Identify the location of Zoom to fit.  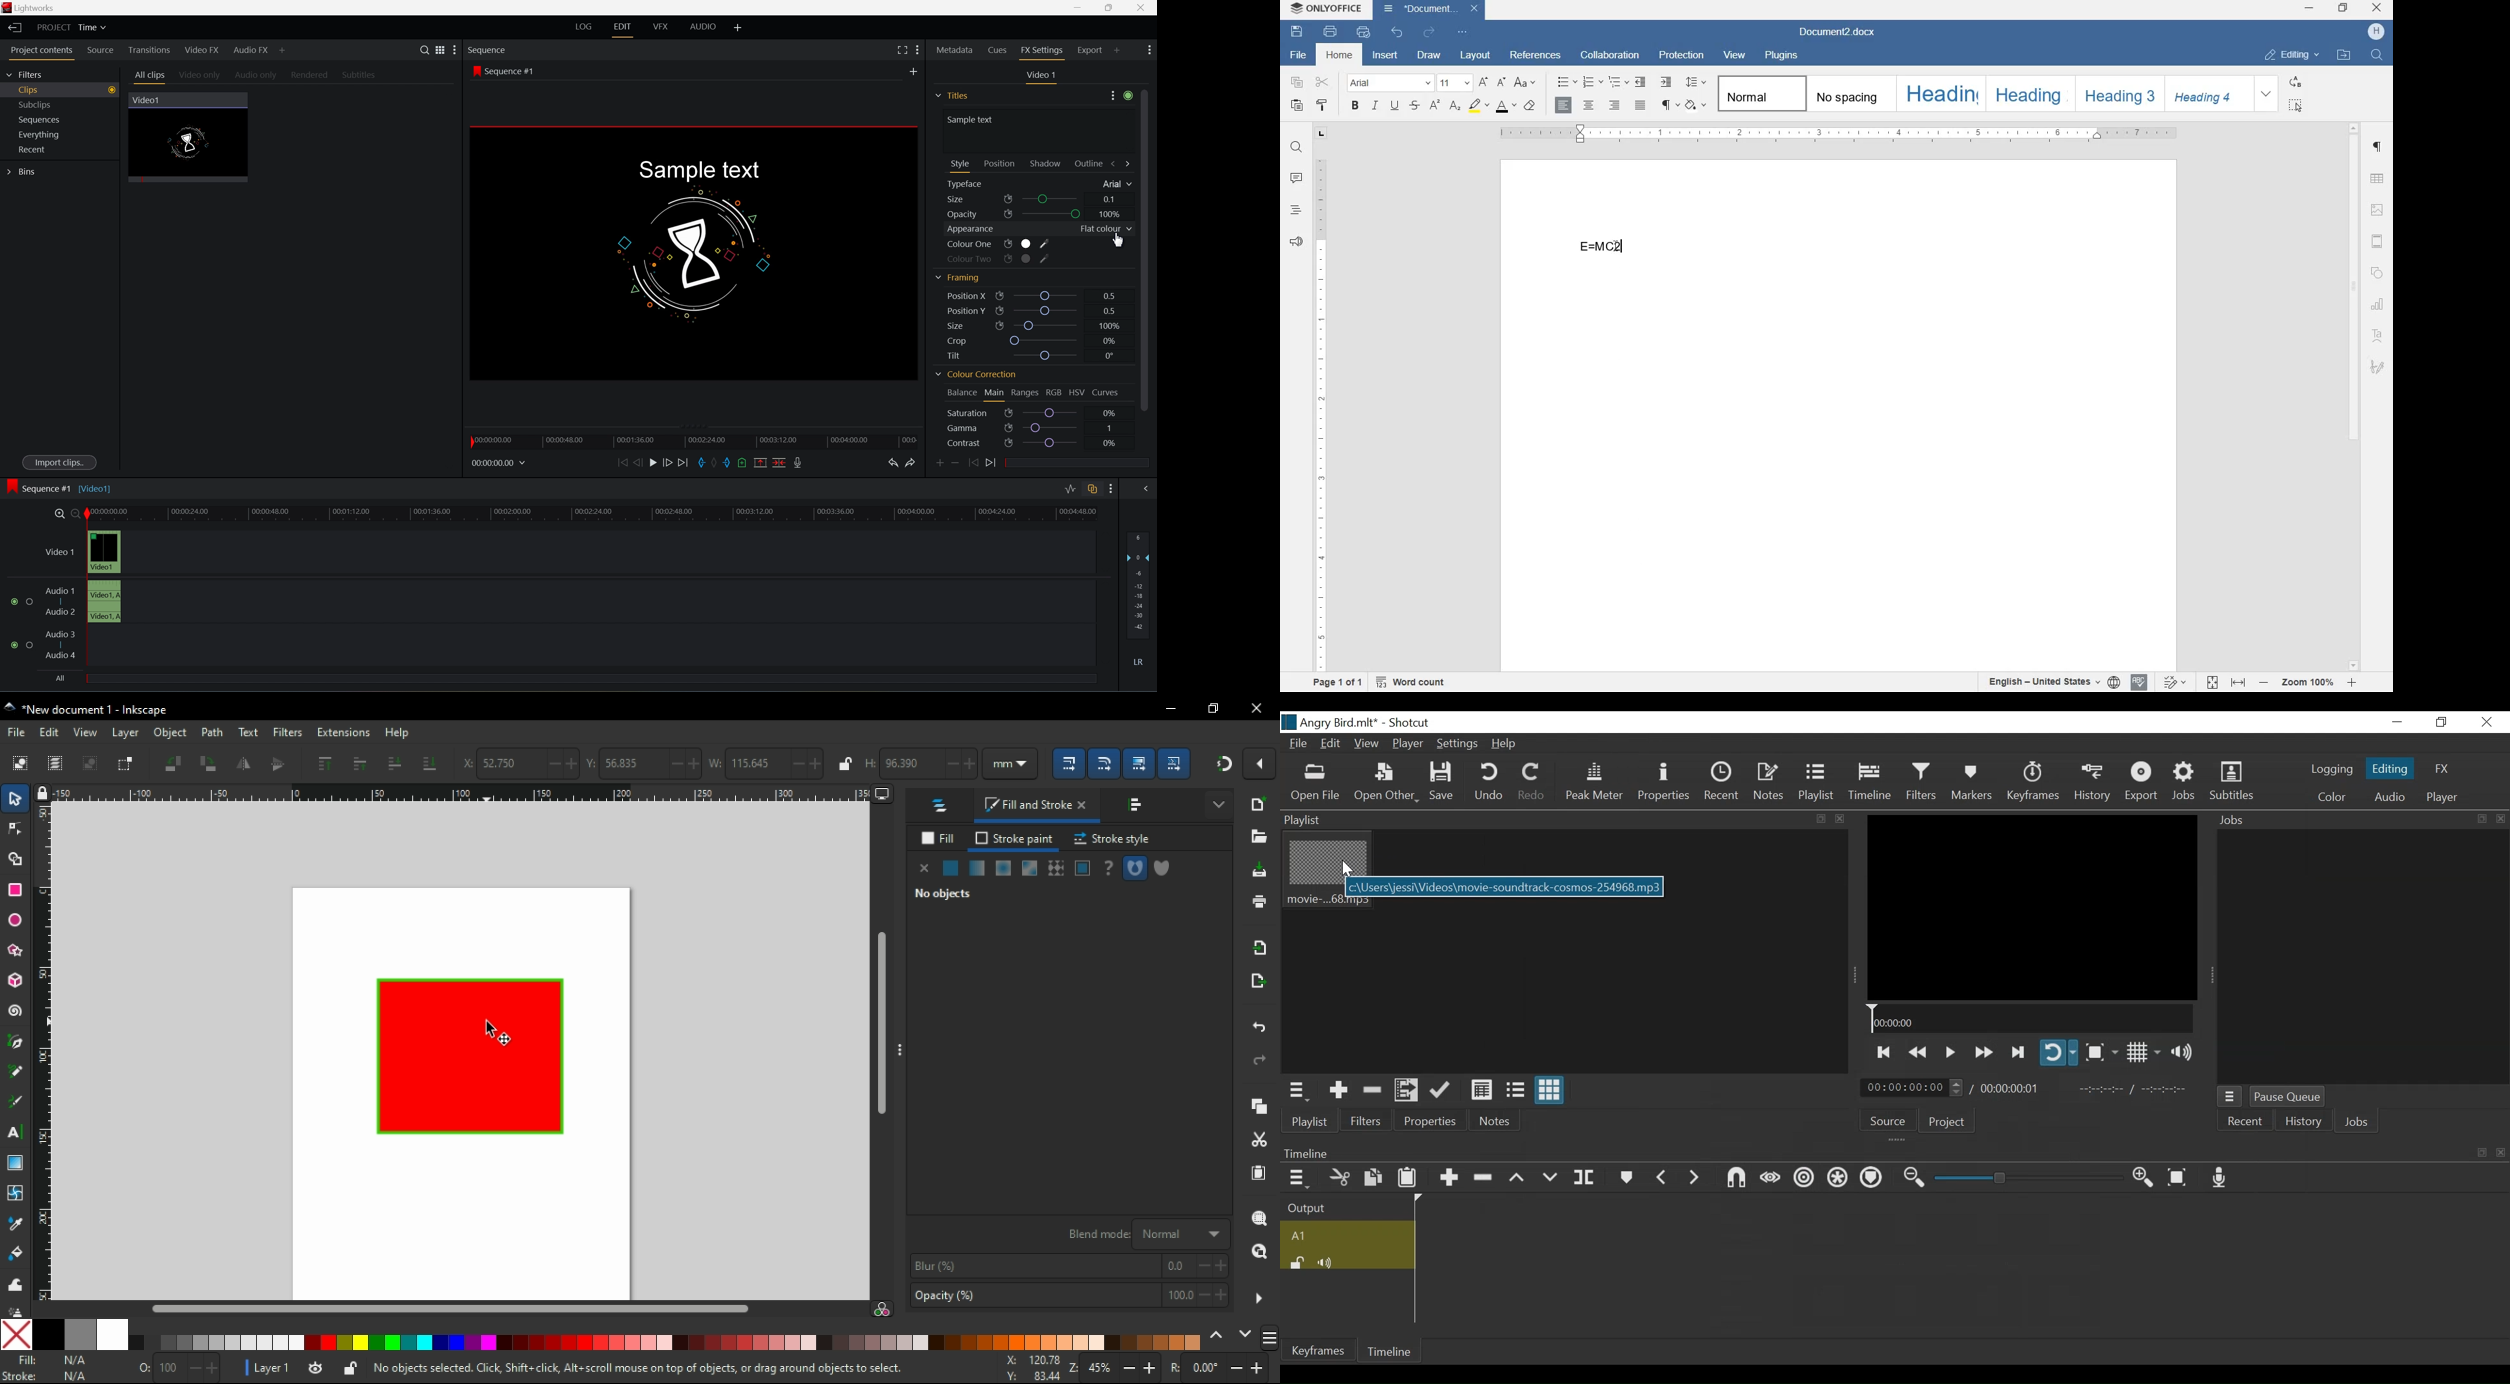
(2179, 1177).